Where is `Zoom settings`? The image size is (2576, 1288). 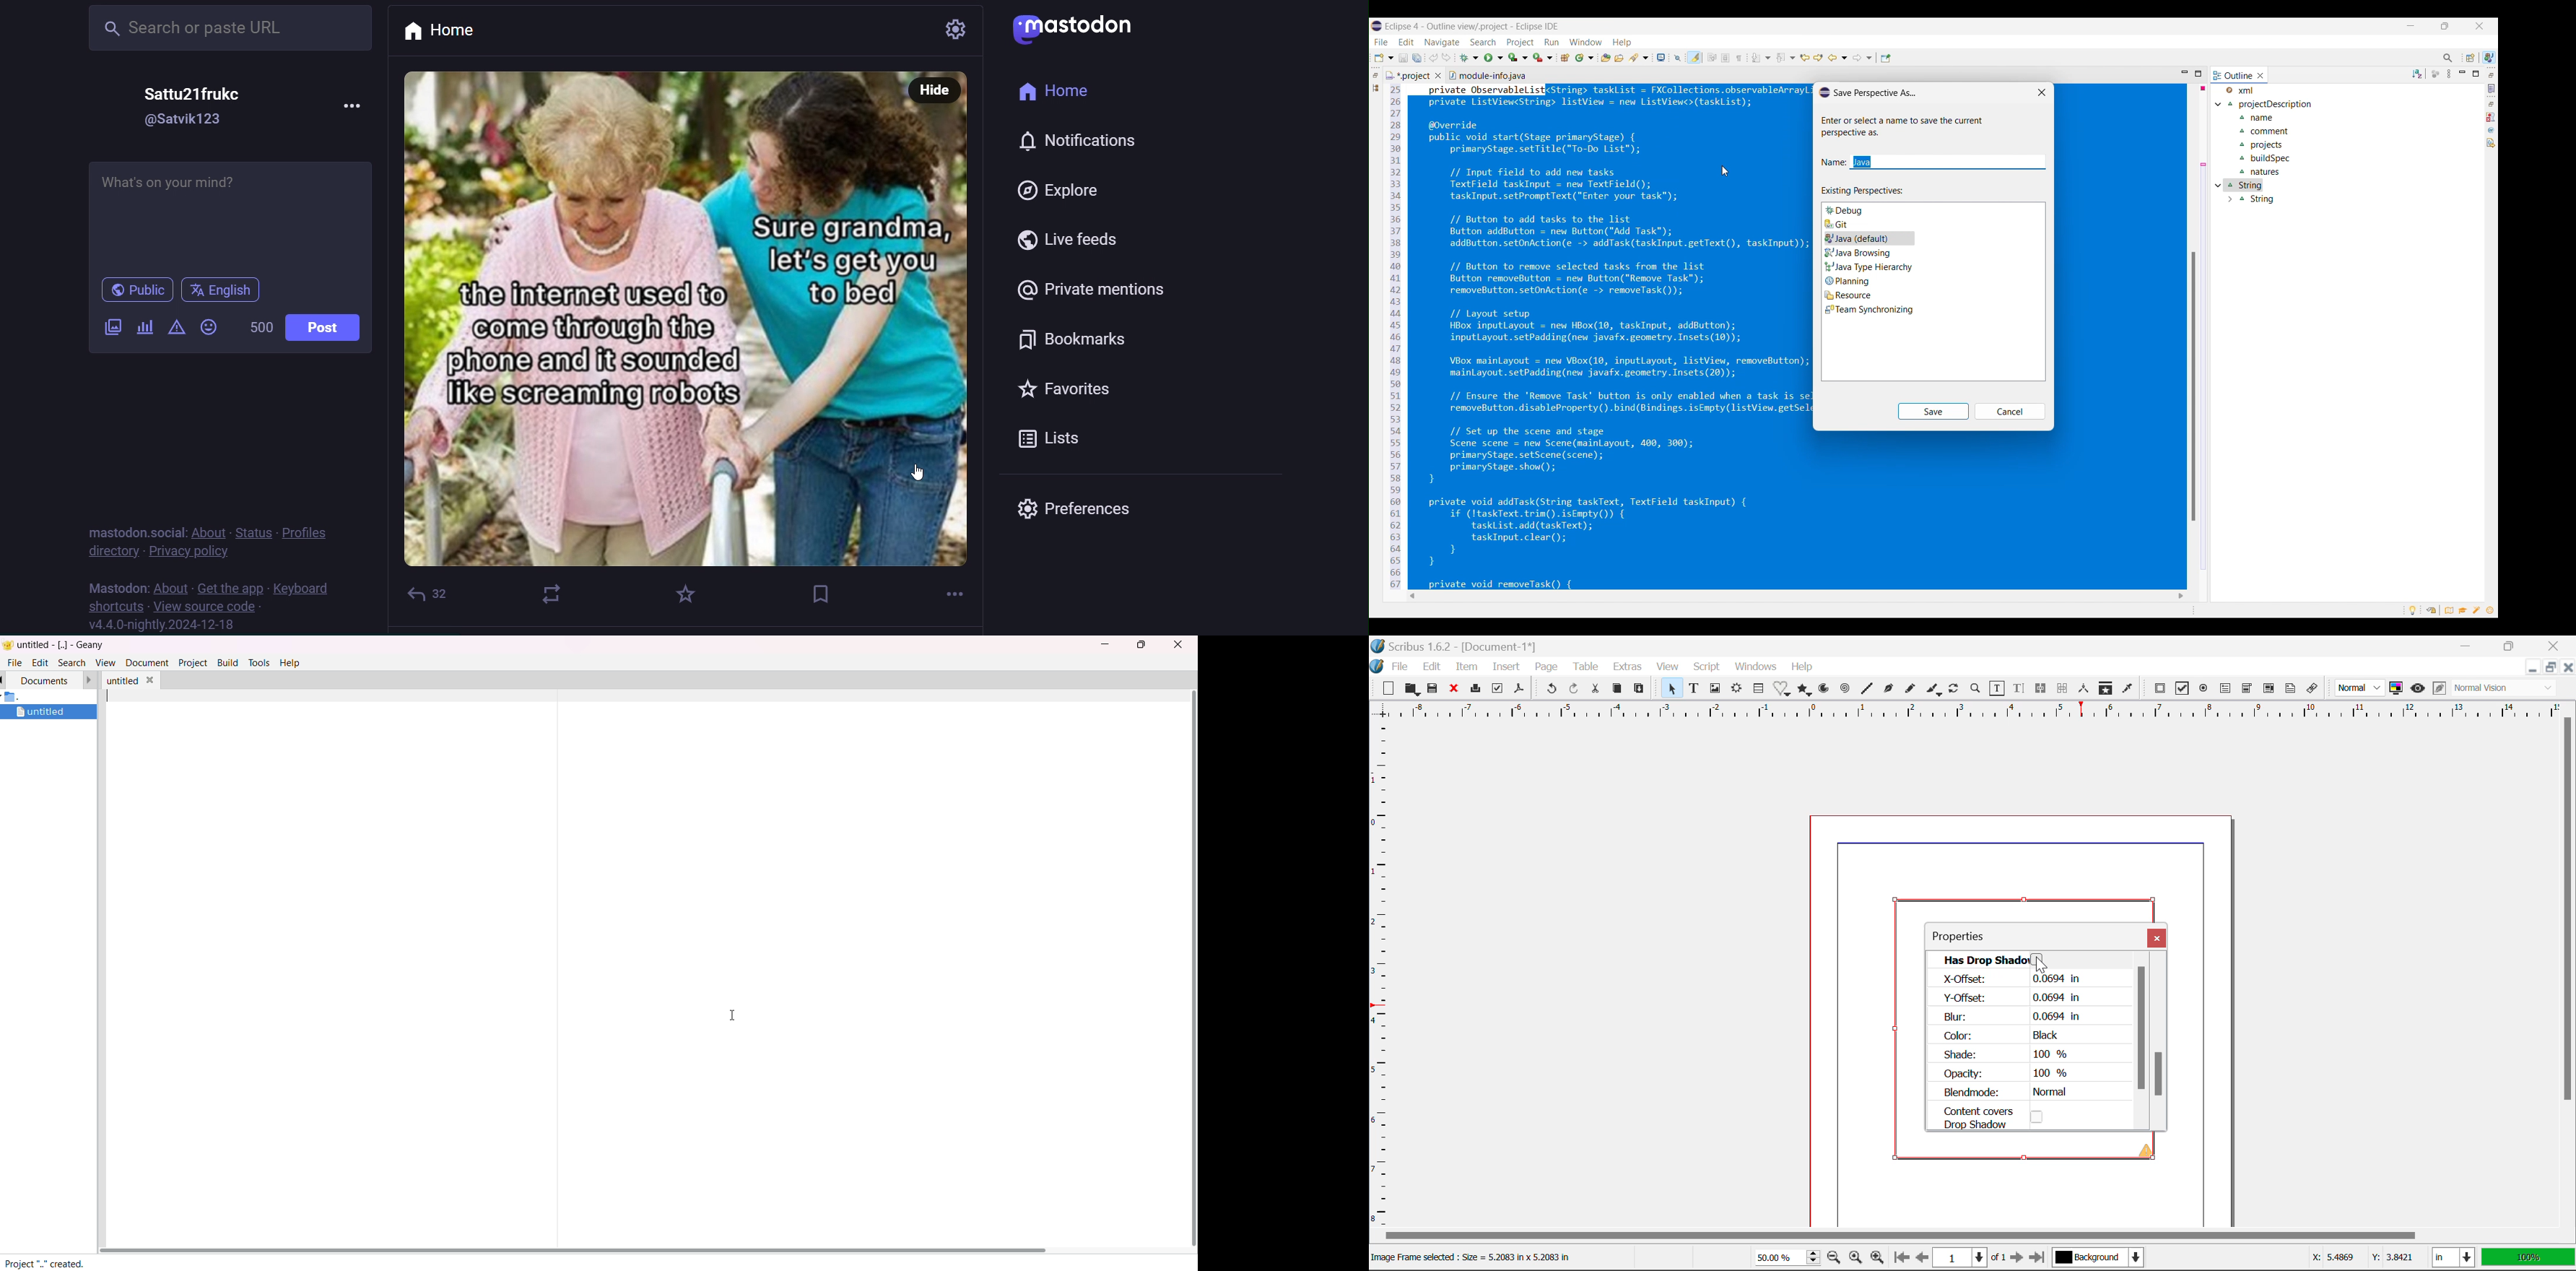
Zoom settings is located at coordinates (1855, 1258).